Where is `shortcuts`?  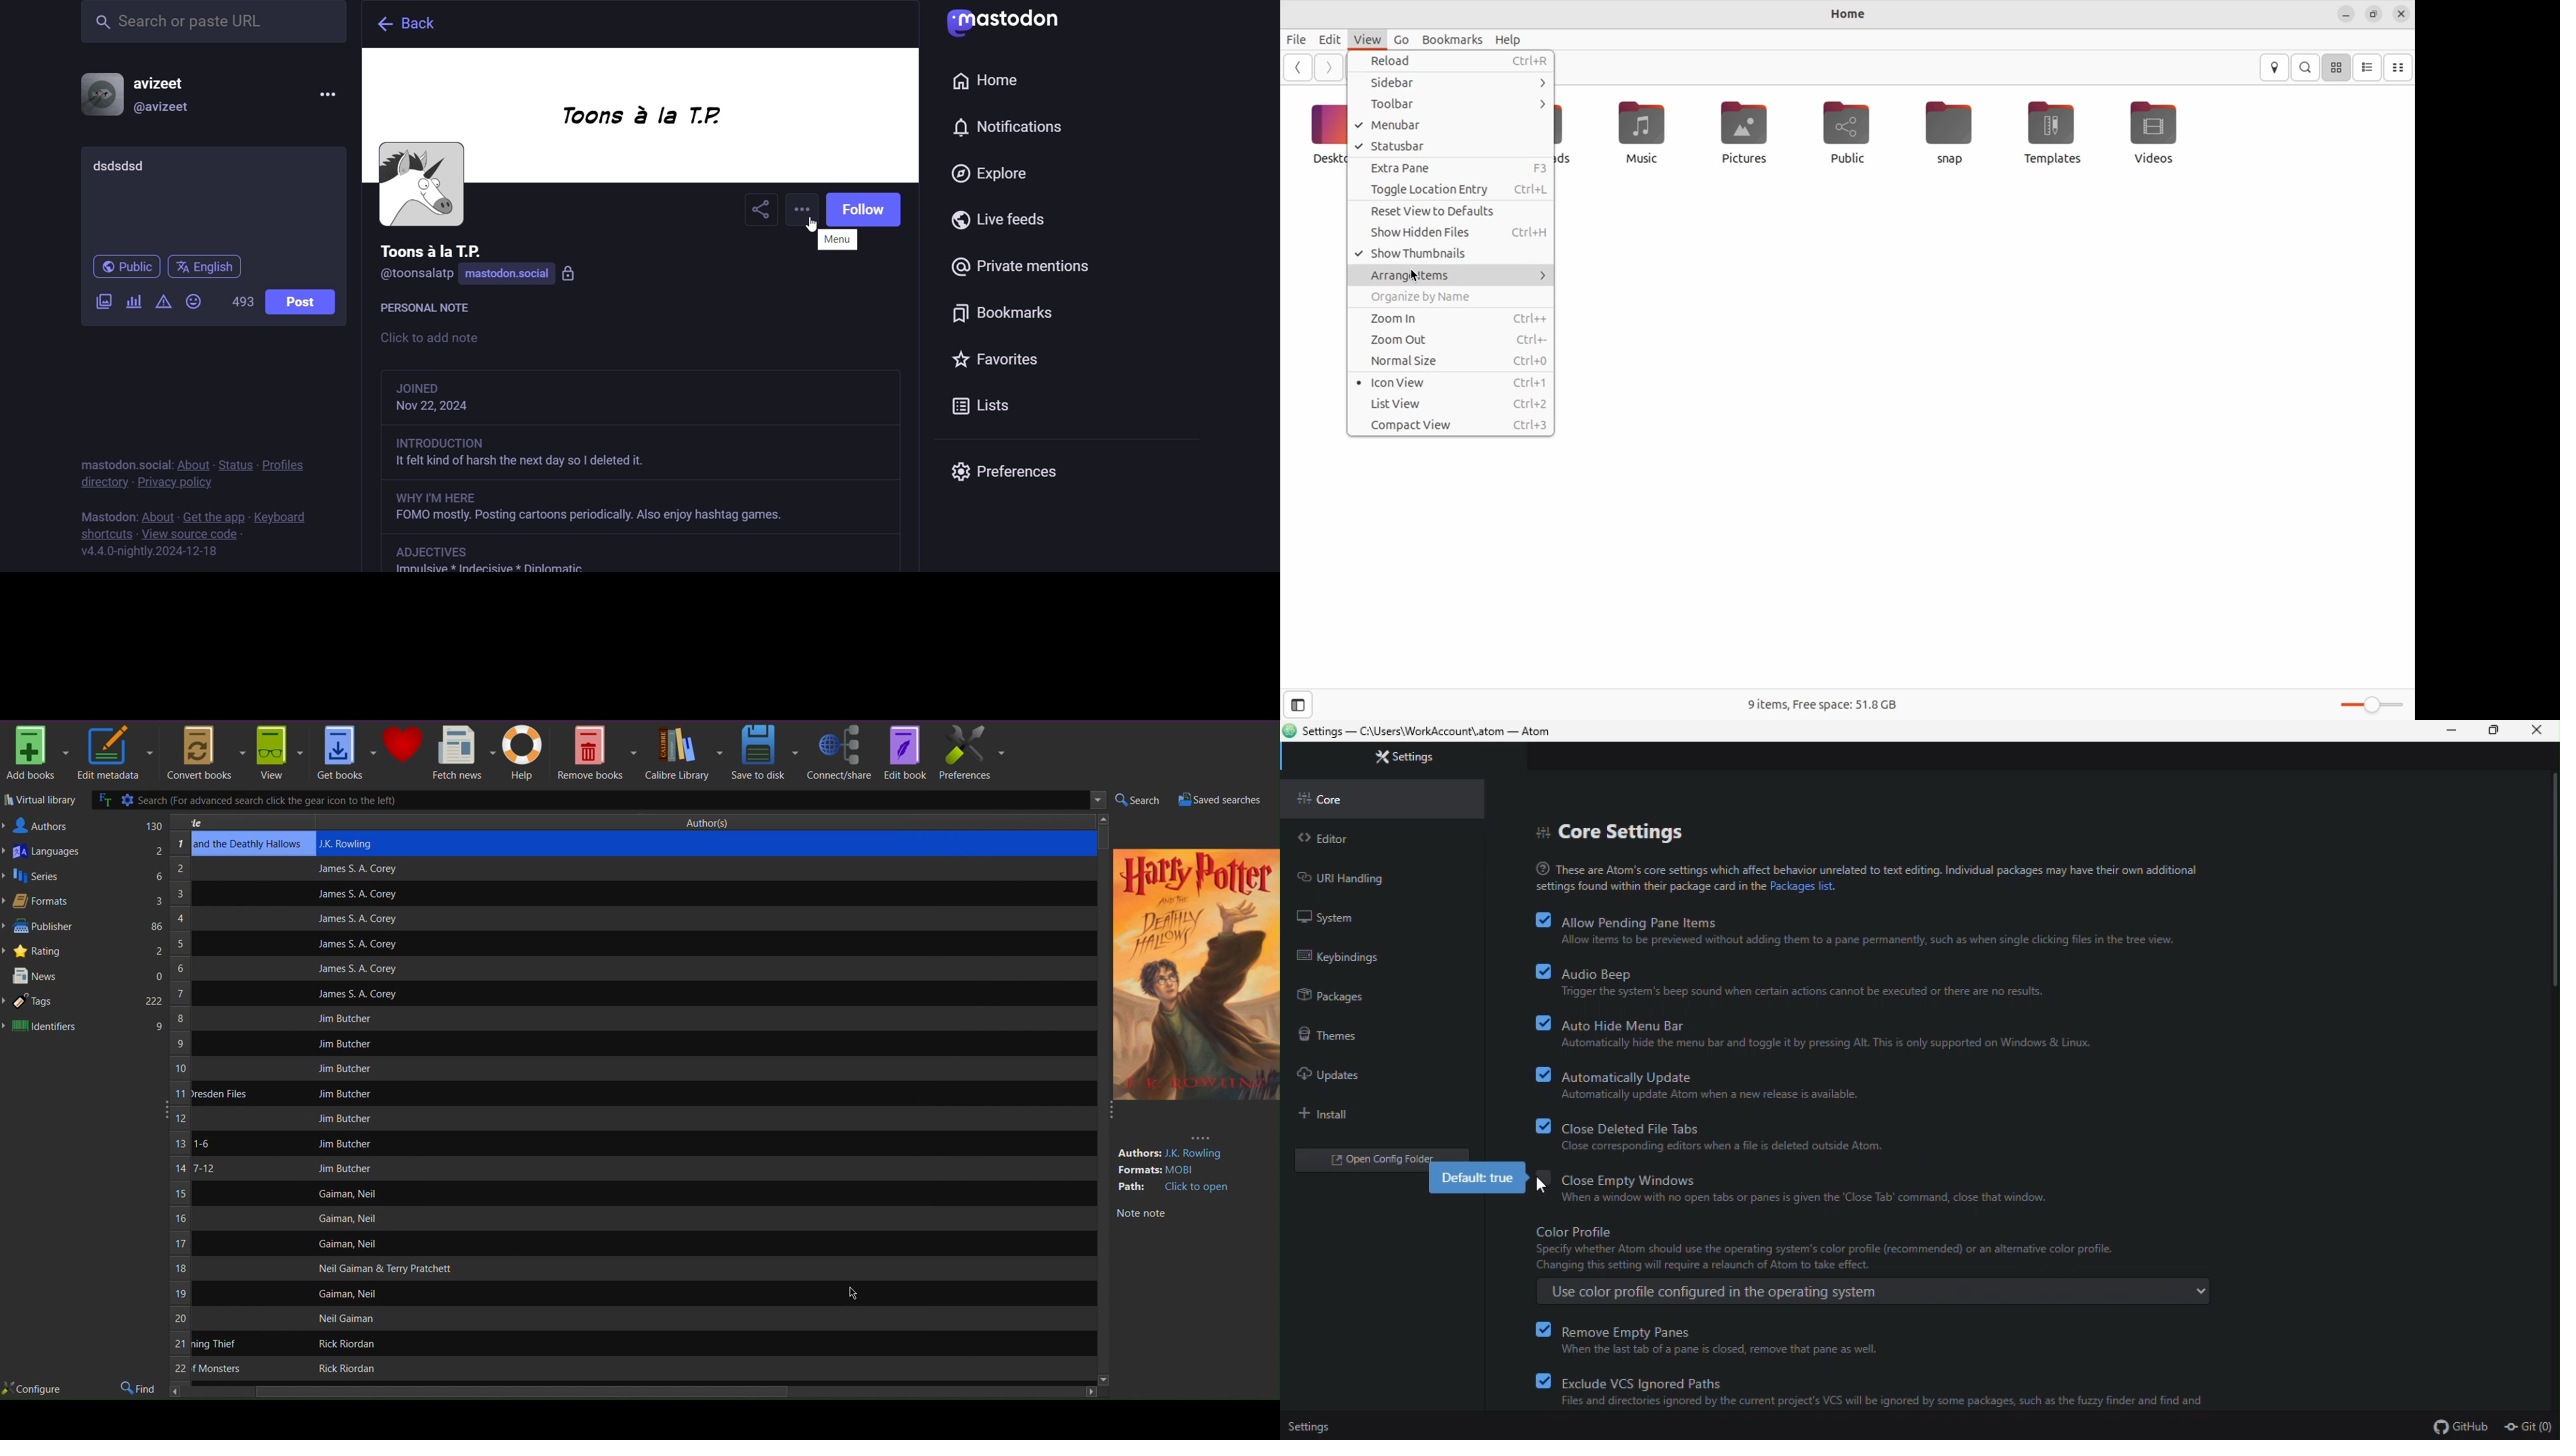
shortcuts is located at coordinates (104, 532).